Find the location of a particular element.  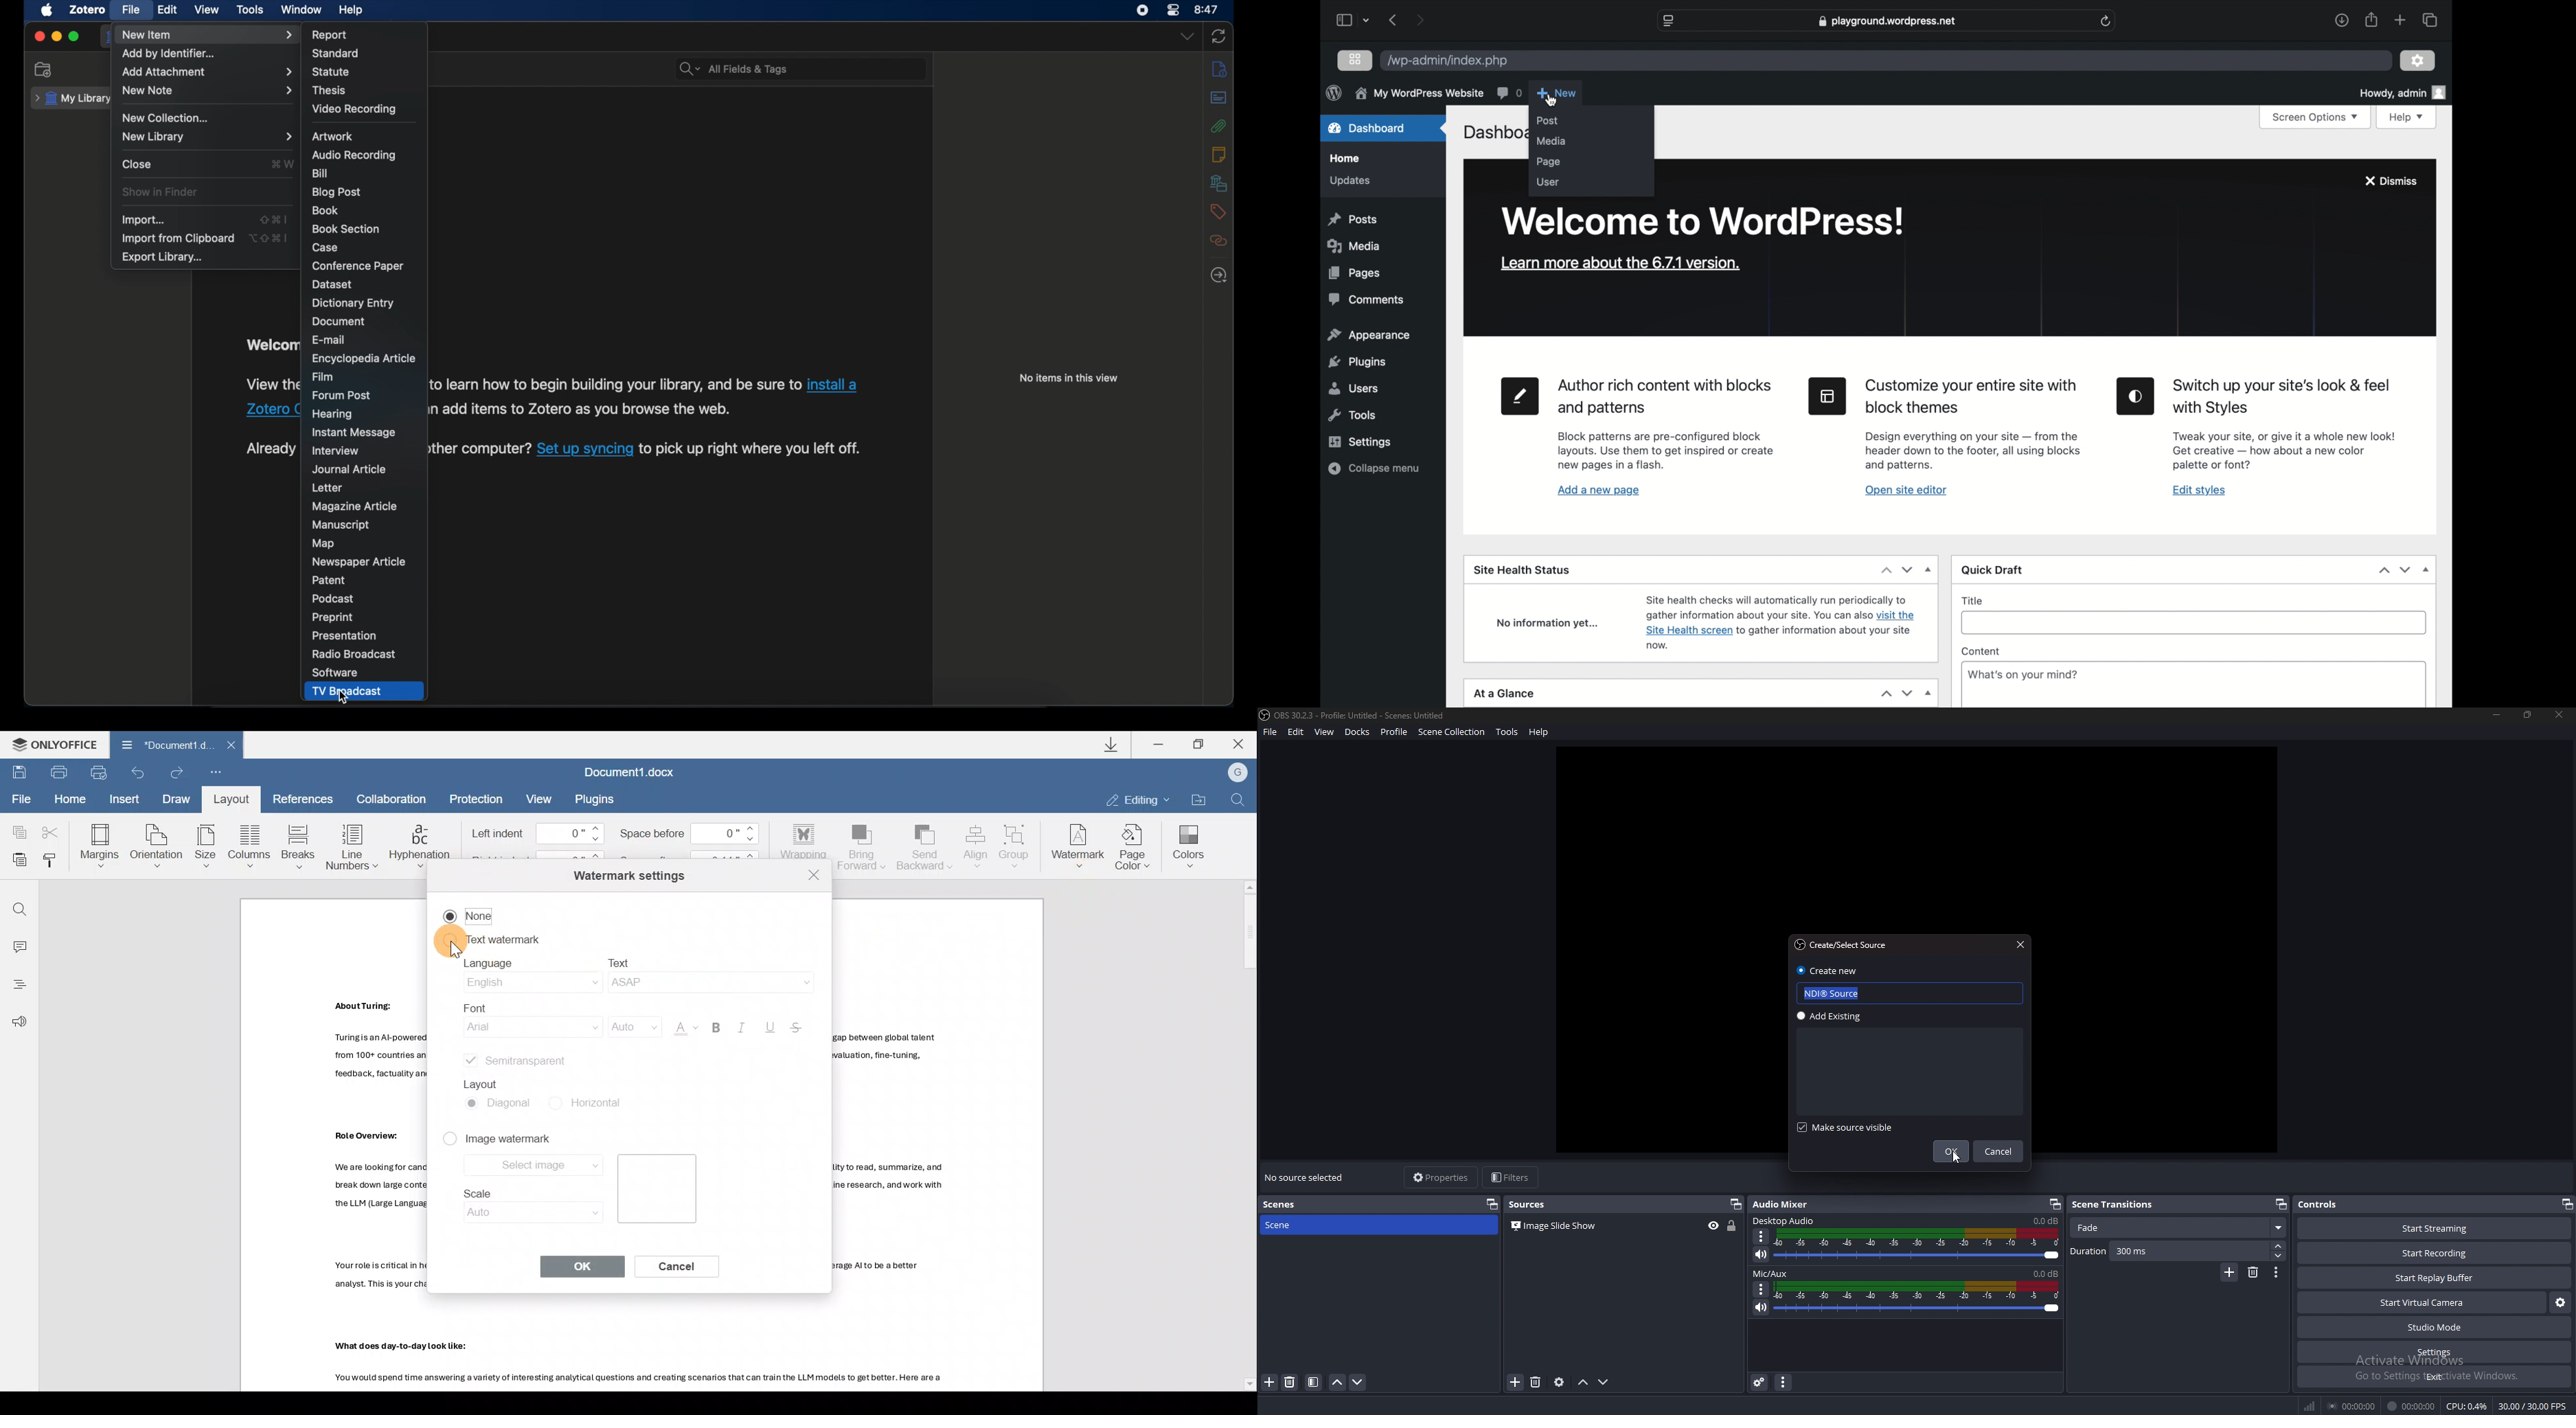

Paste is located at coordinates (17, 860).